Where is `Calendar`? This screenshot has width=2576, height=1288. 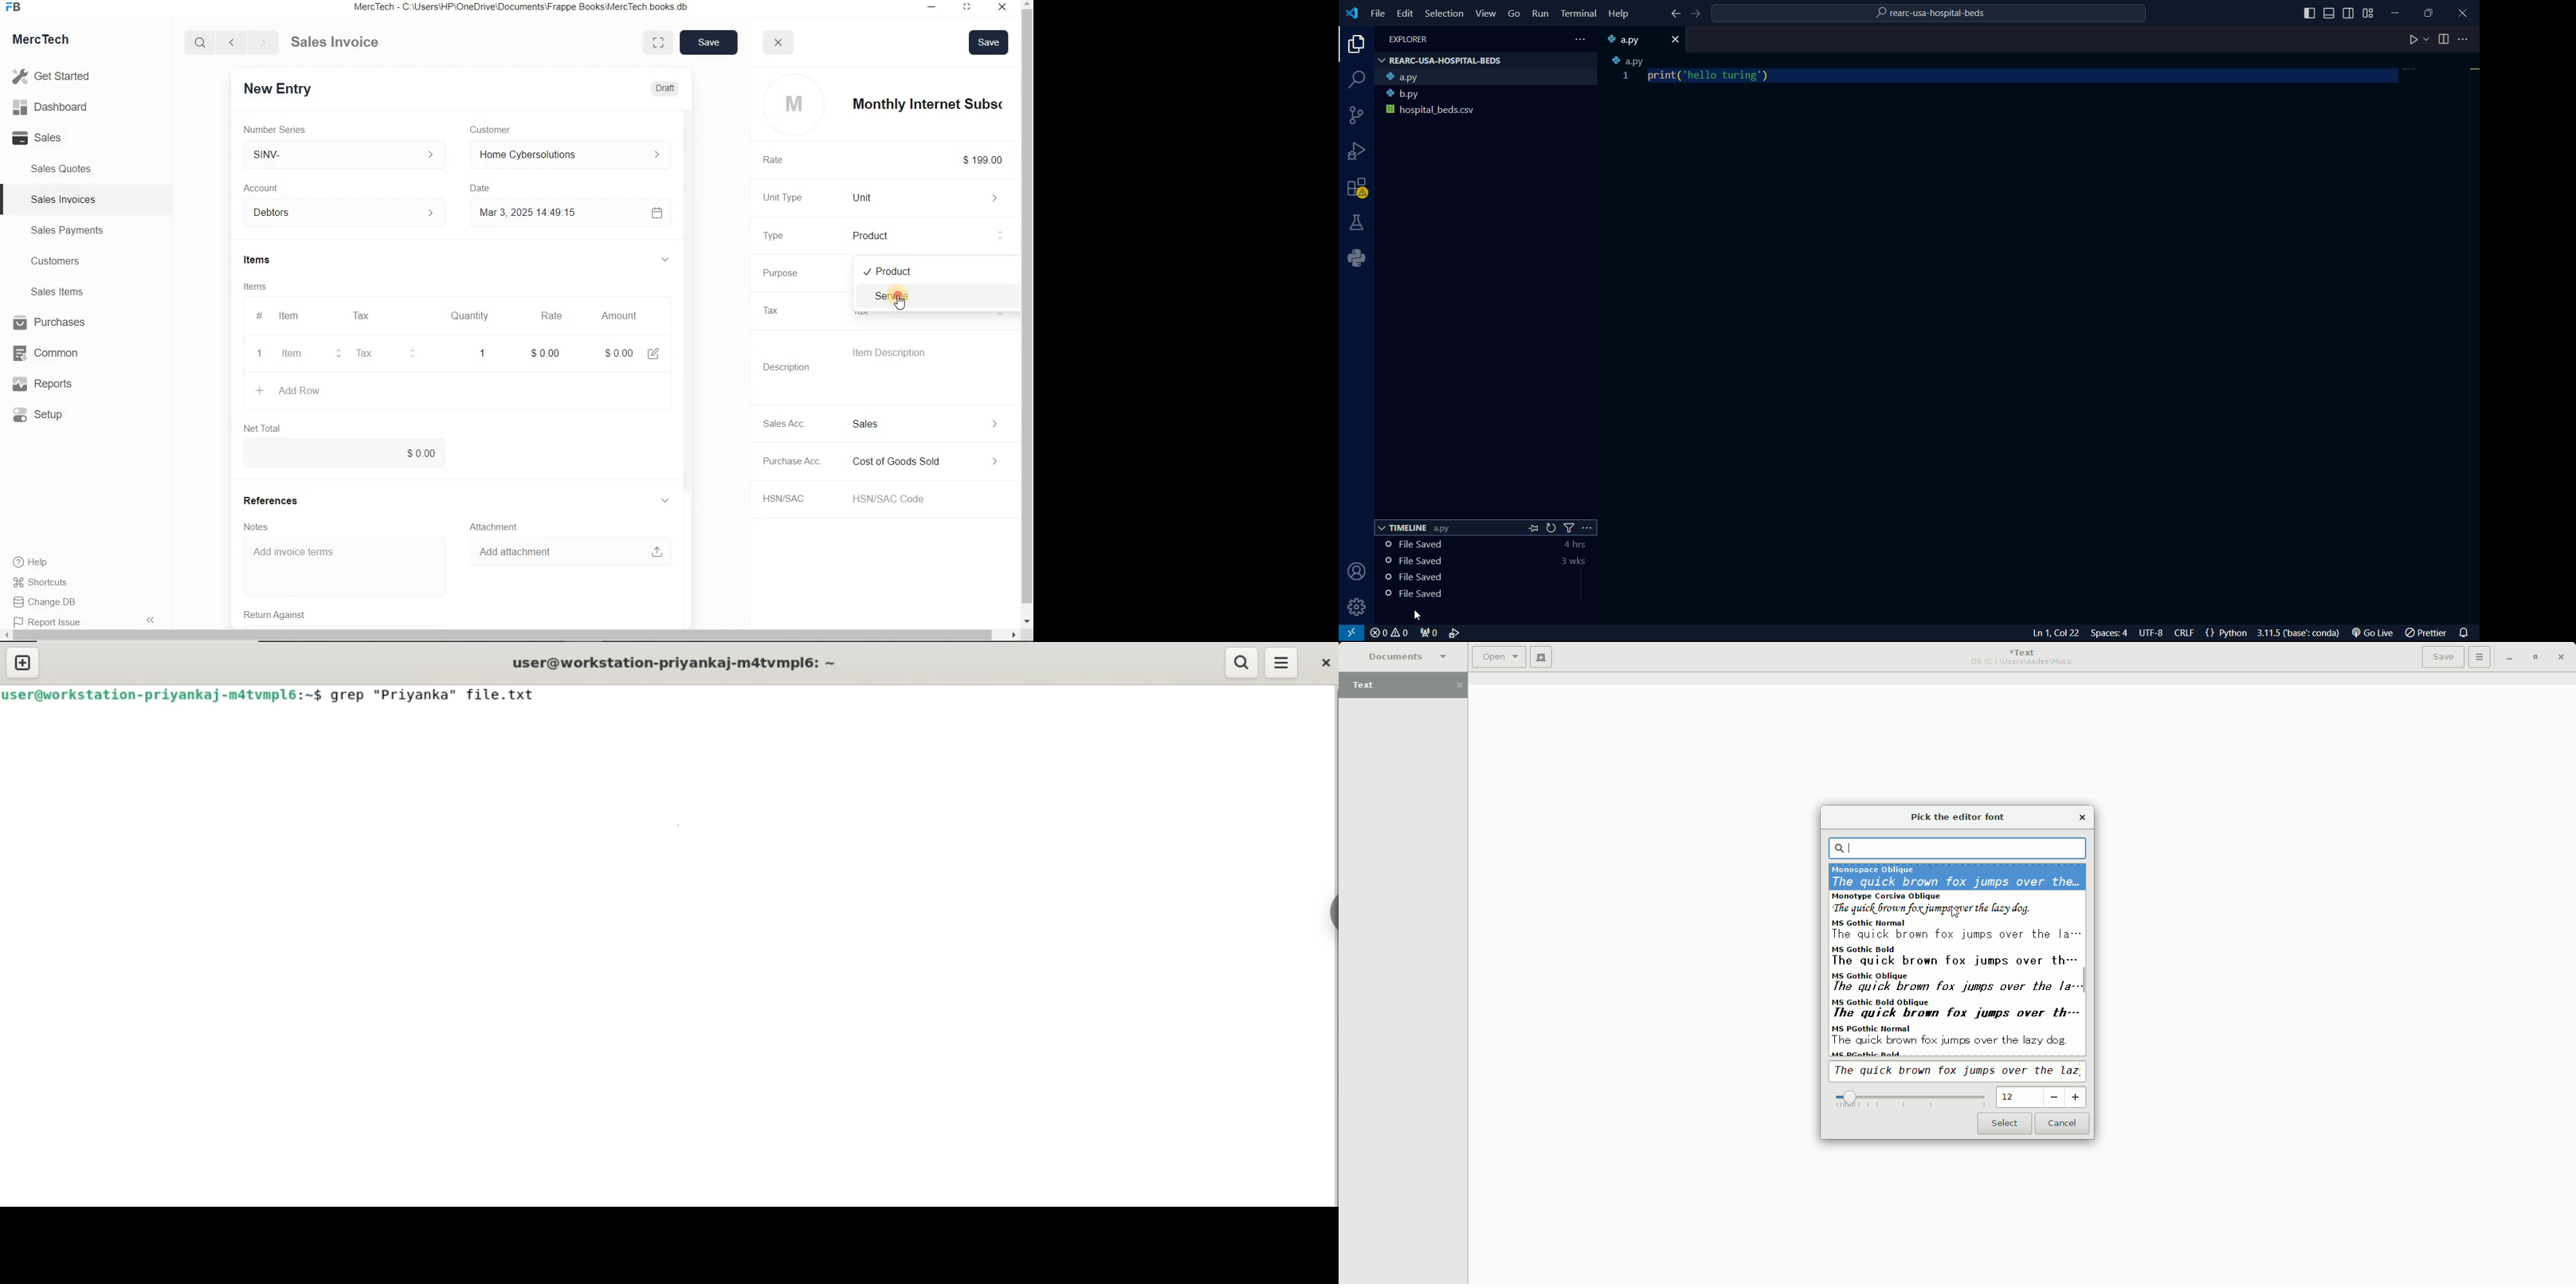 Calendar is located at coordinates (660, 212).